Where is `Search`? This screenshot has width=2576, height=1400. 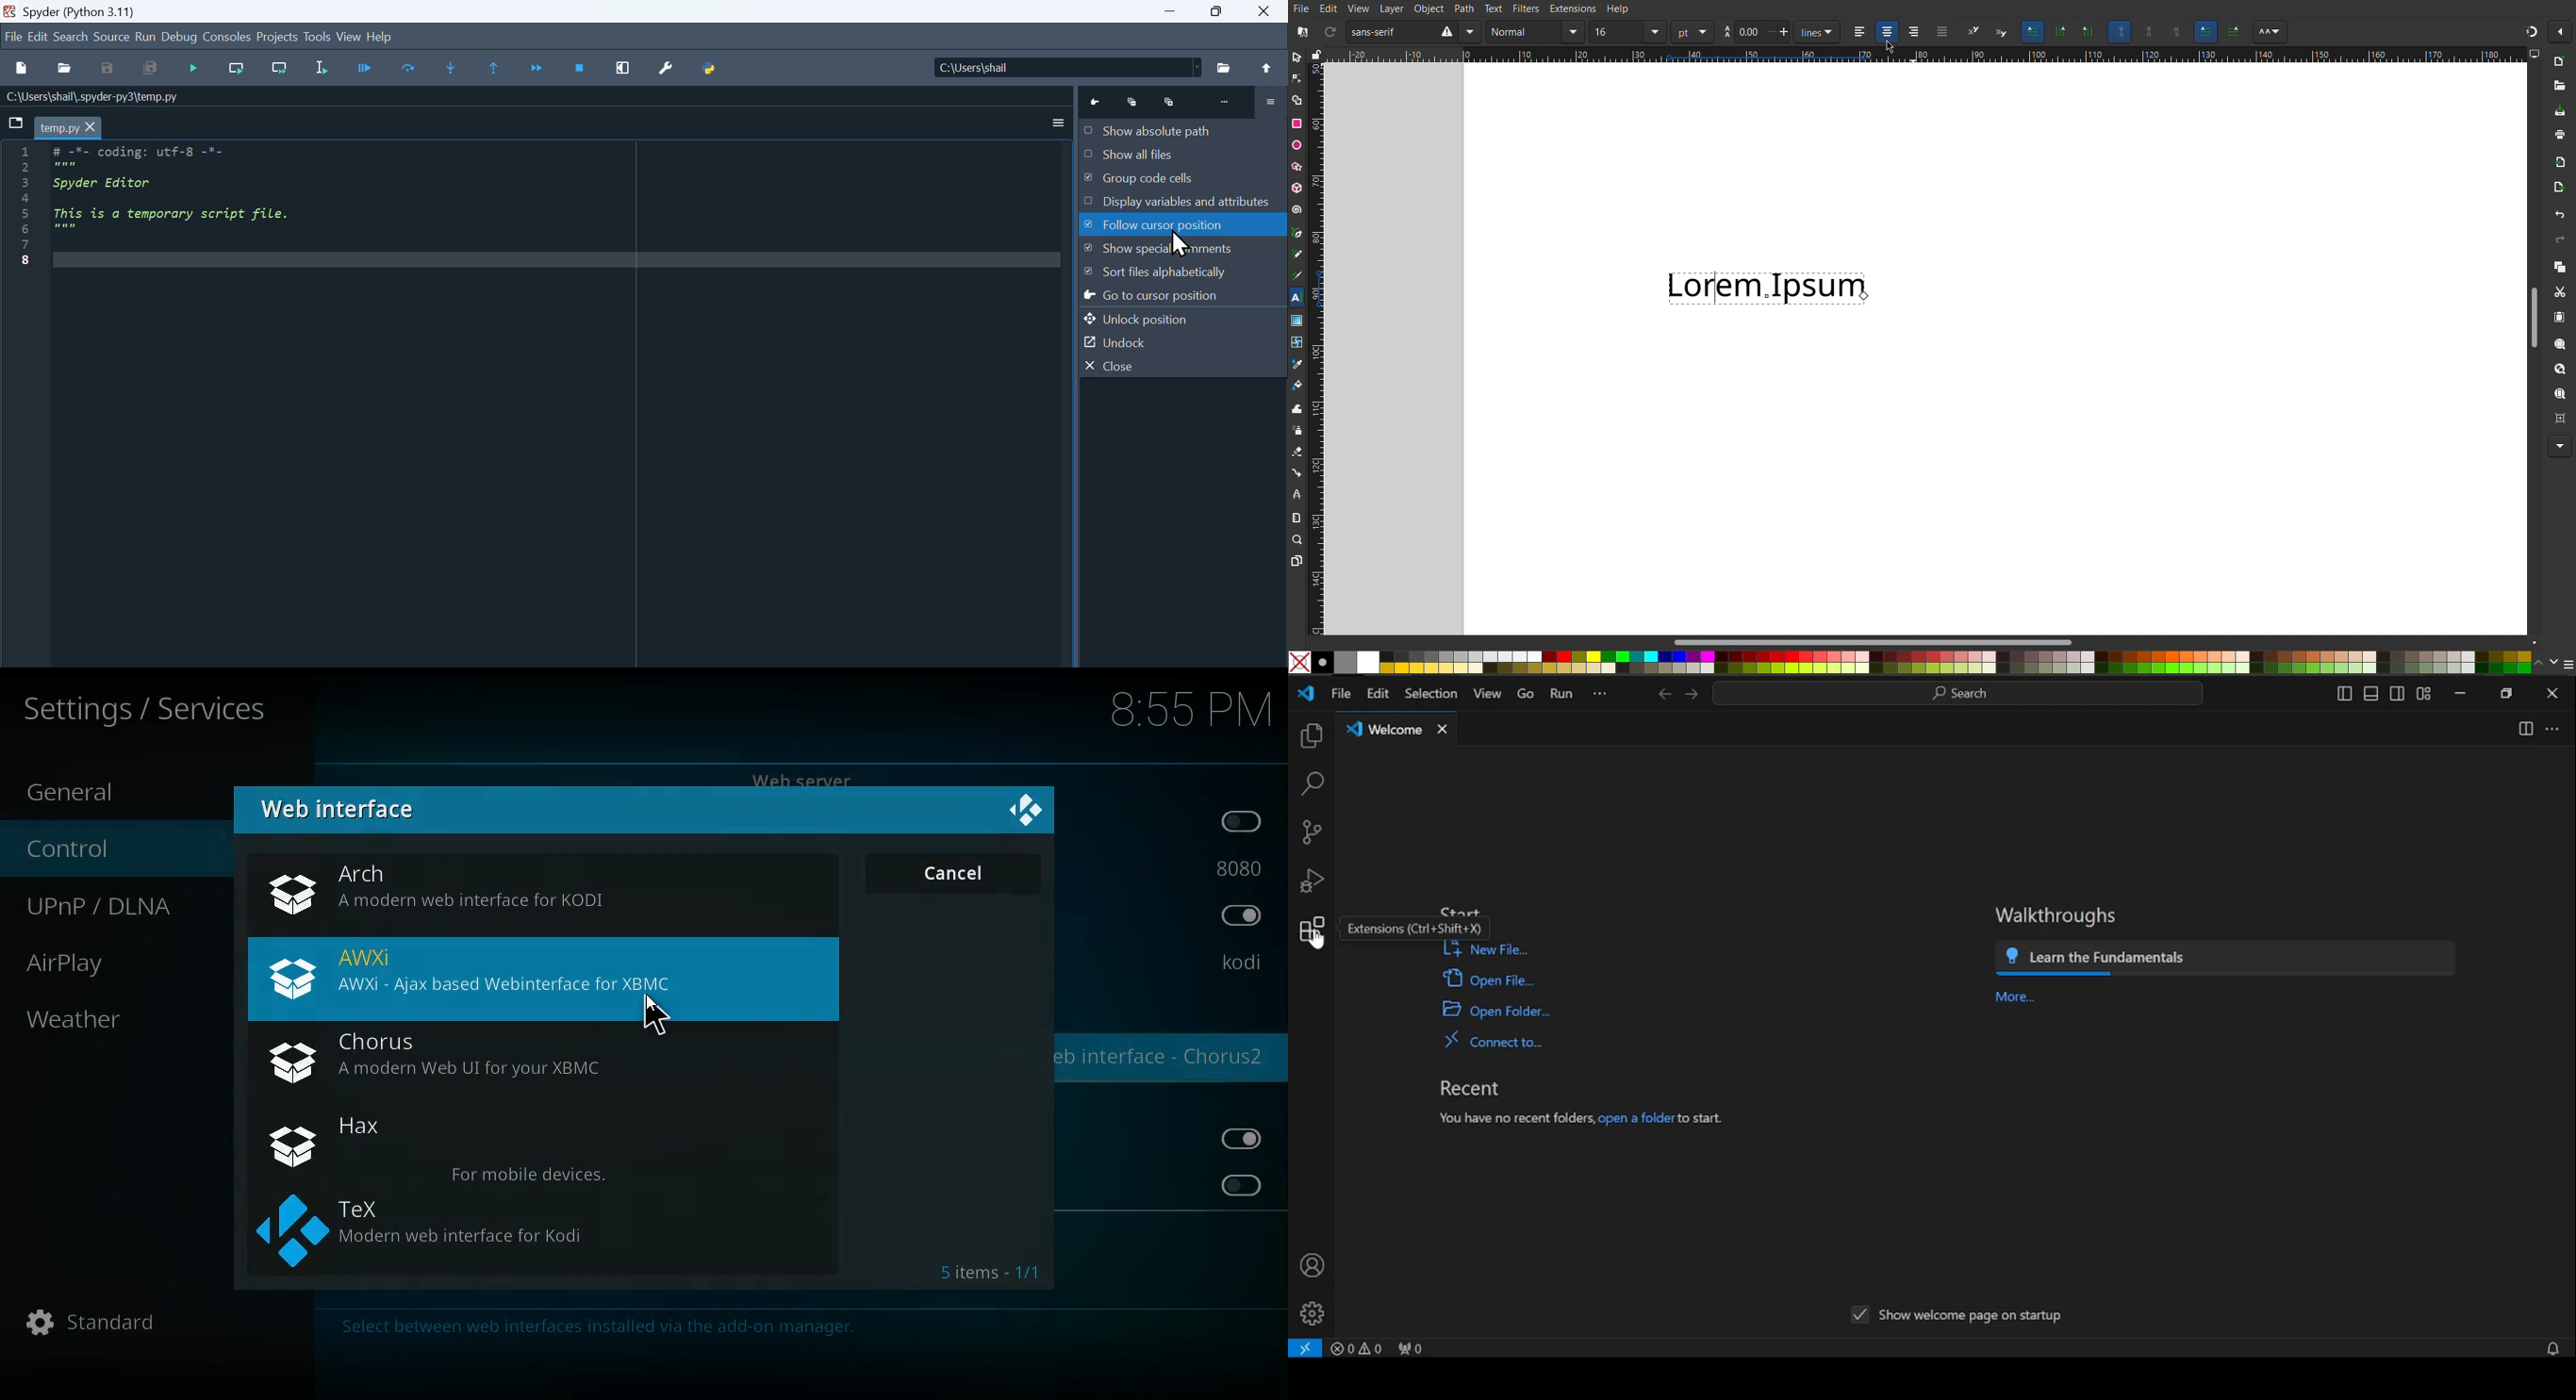
Search is located at coordinates (70, 37).